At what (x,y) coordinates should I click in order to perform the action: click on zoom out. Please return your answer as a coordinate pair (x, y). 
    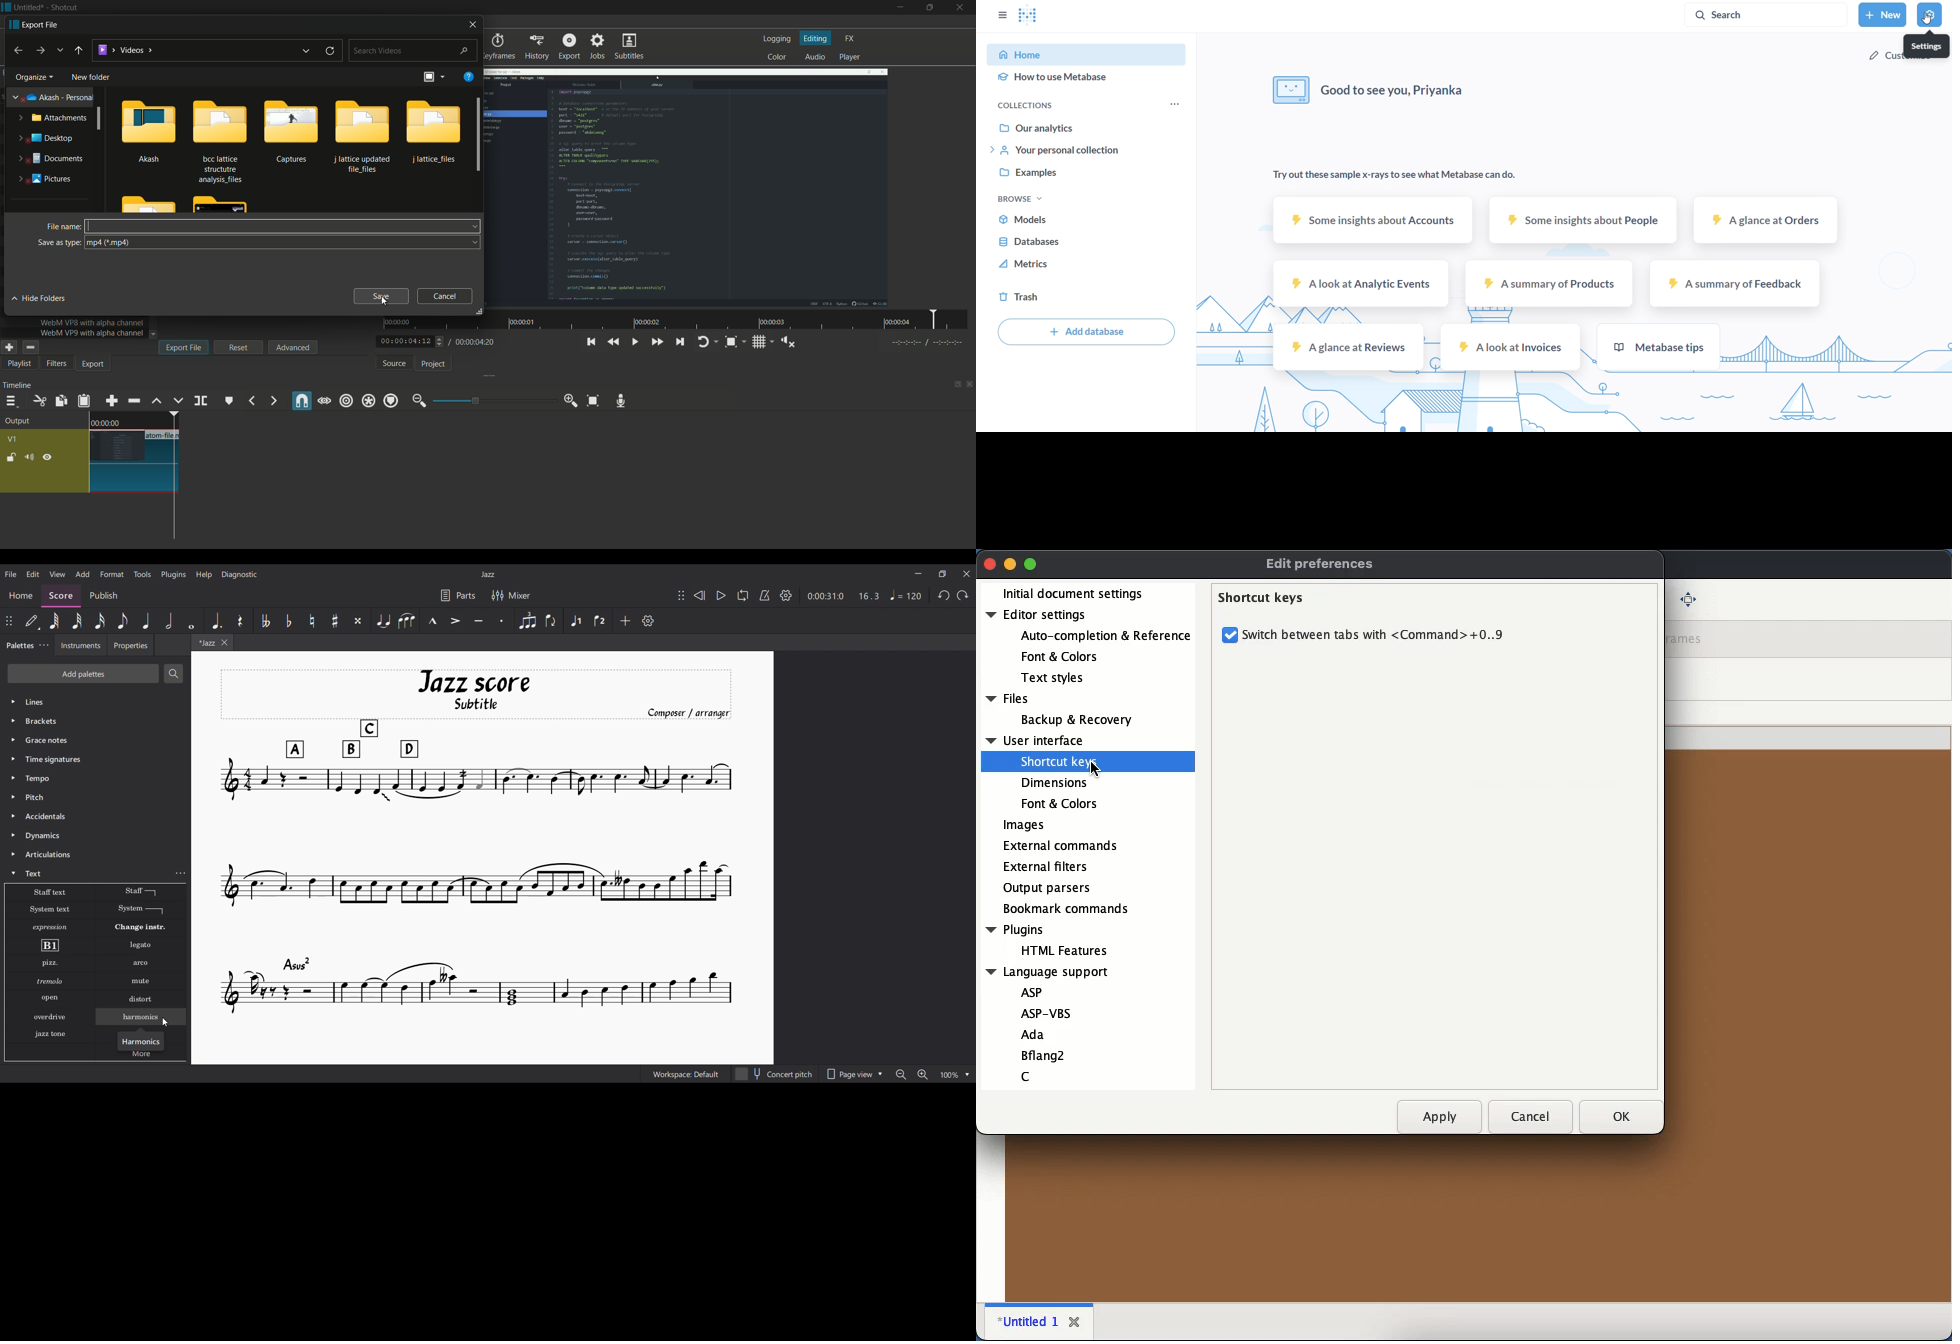
    Looking at the image, I should click on (417, 401).